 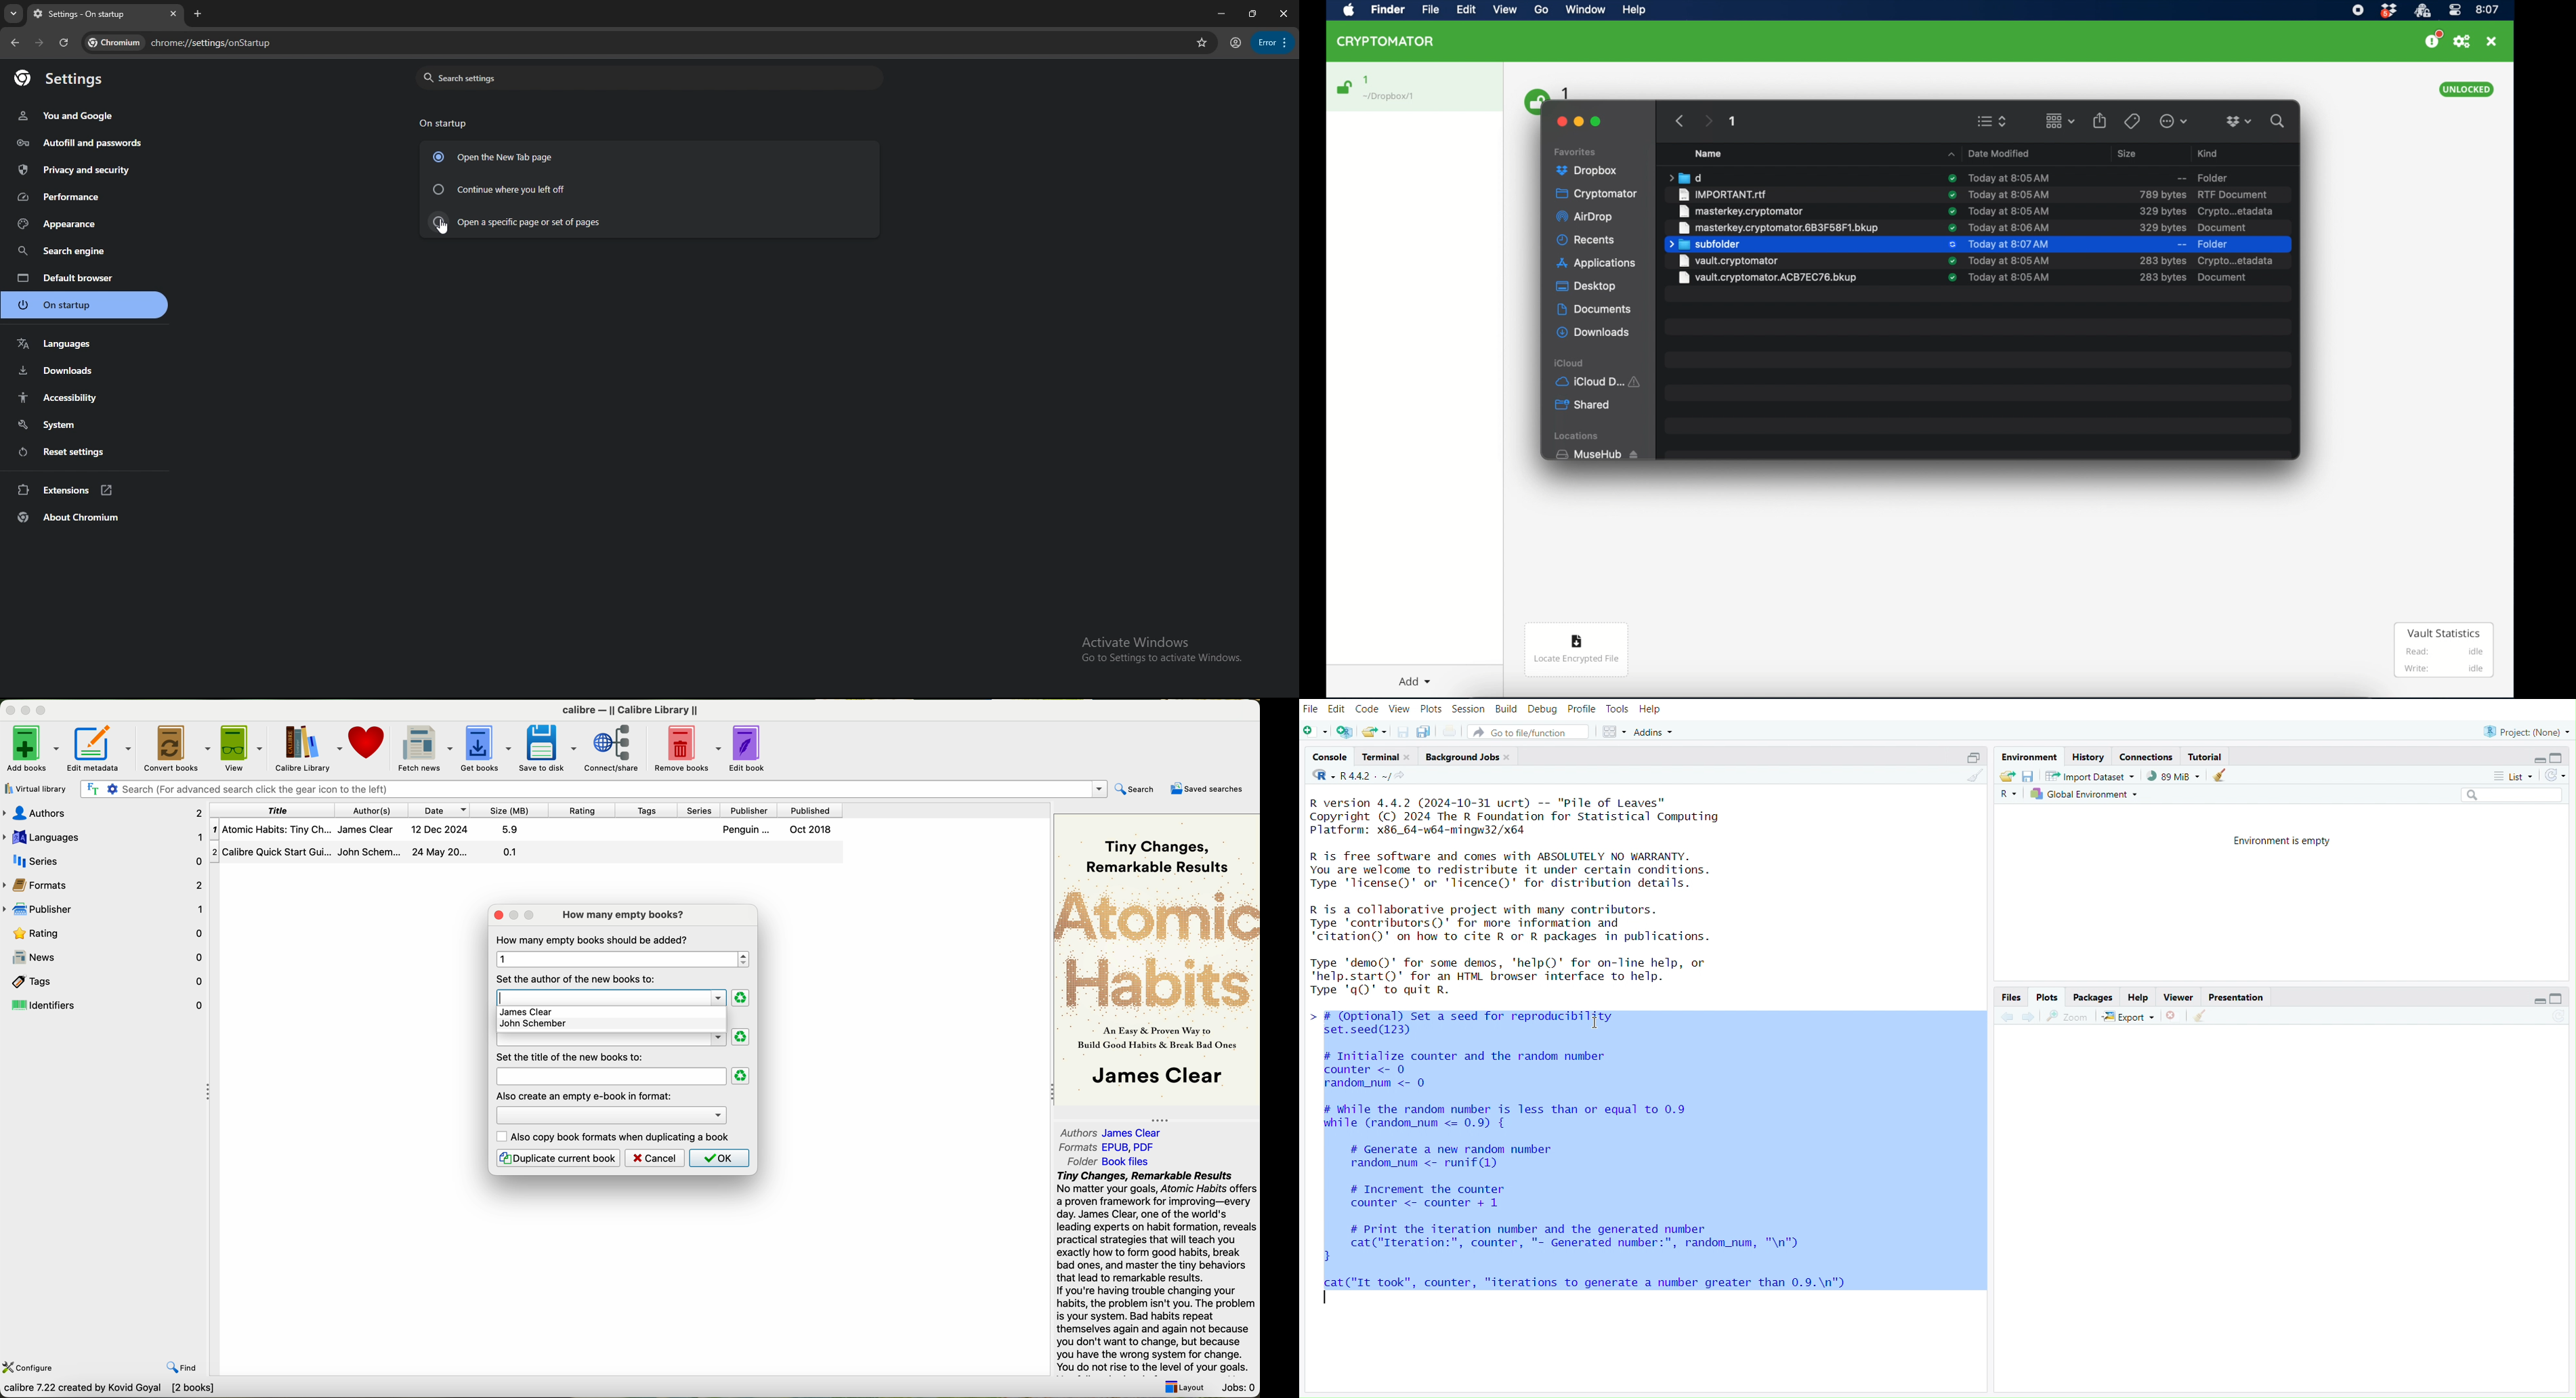 I want to click on Minimize, so click(x=2541, y=1000).